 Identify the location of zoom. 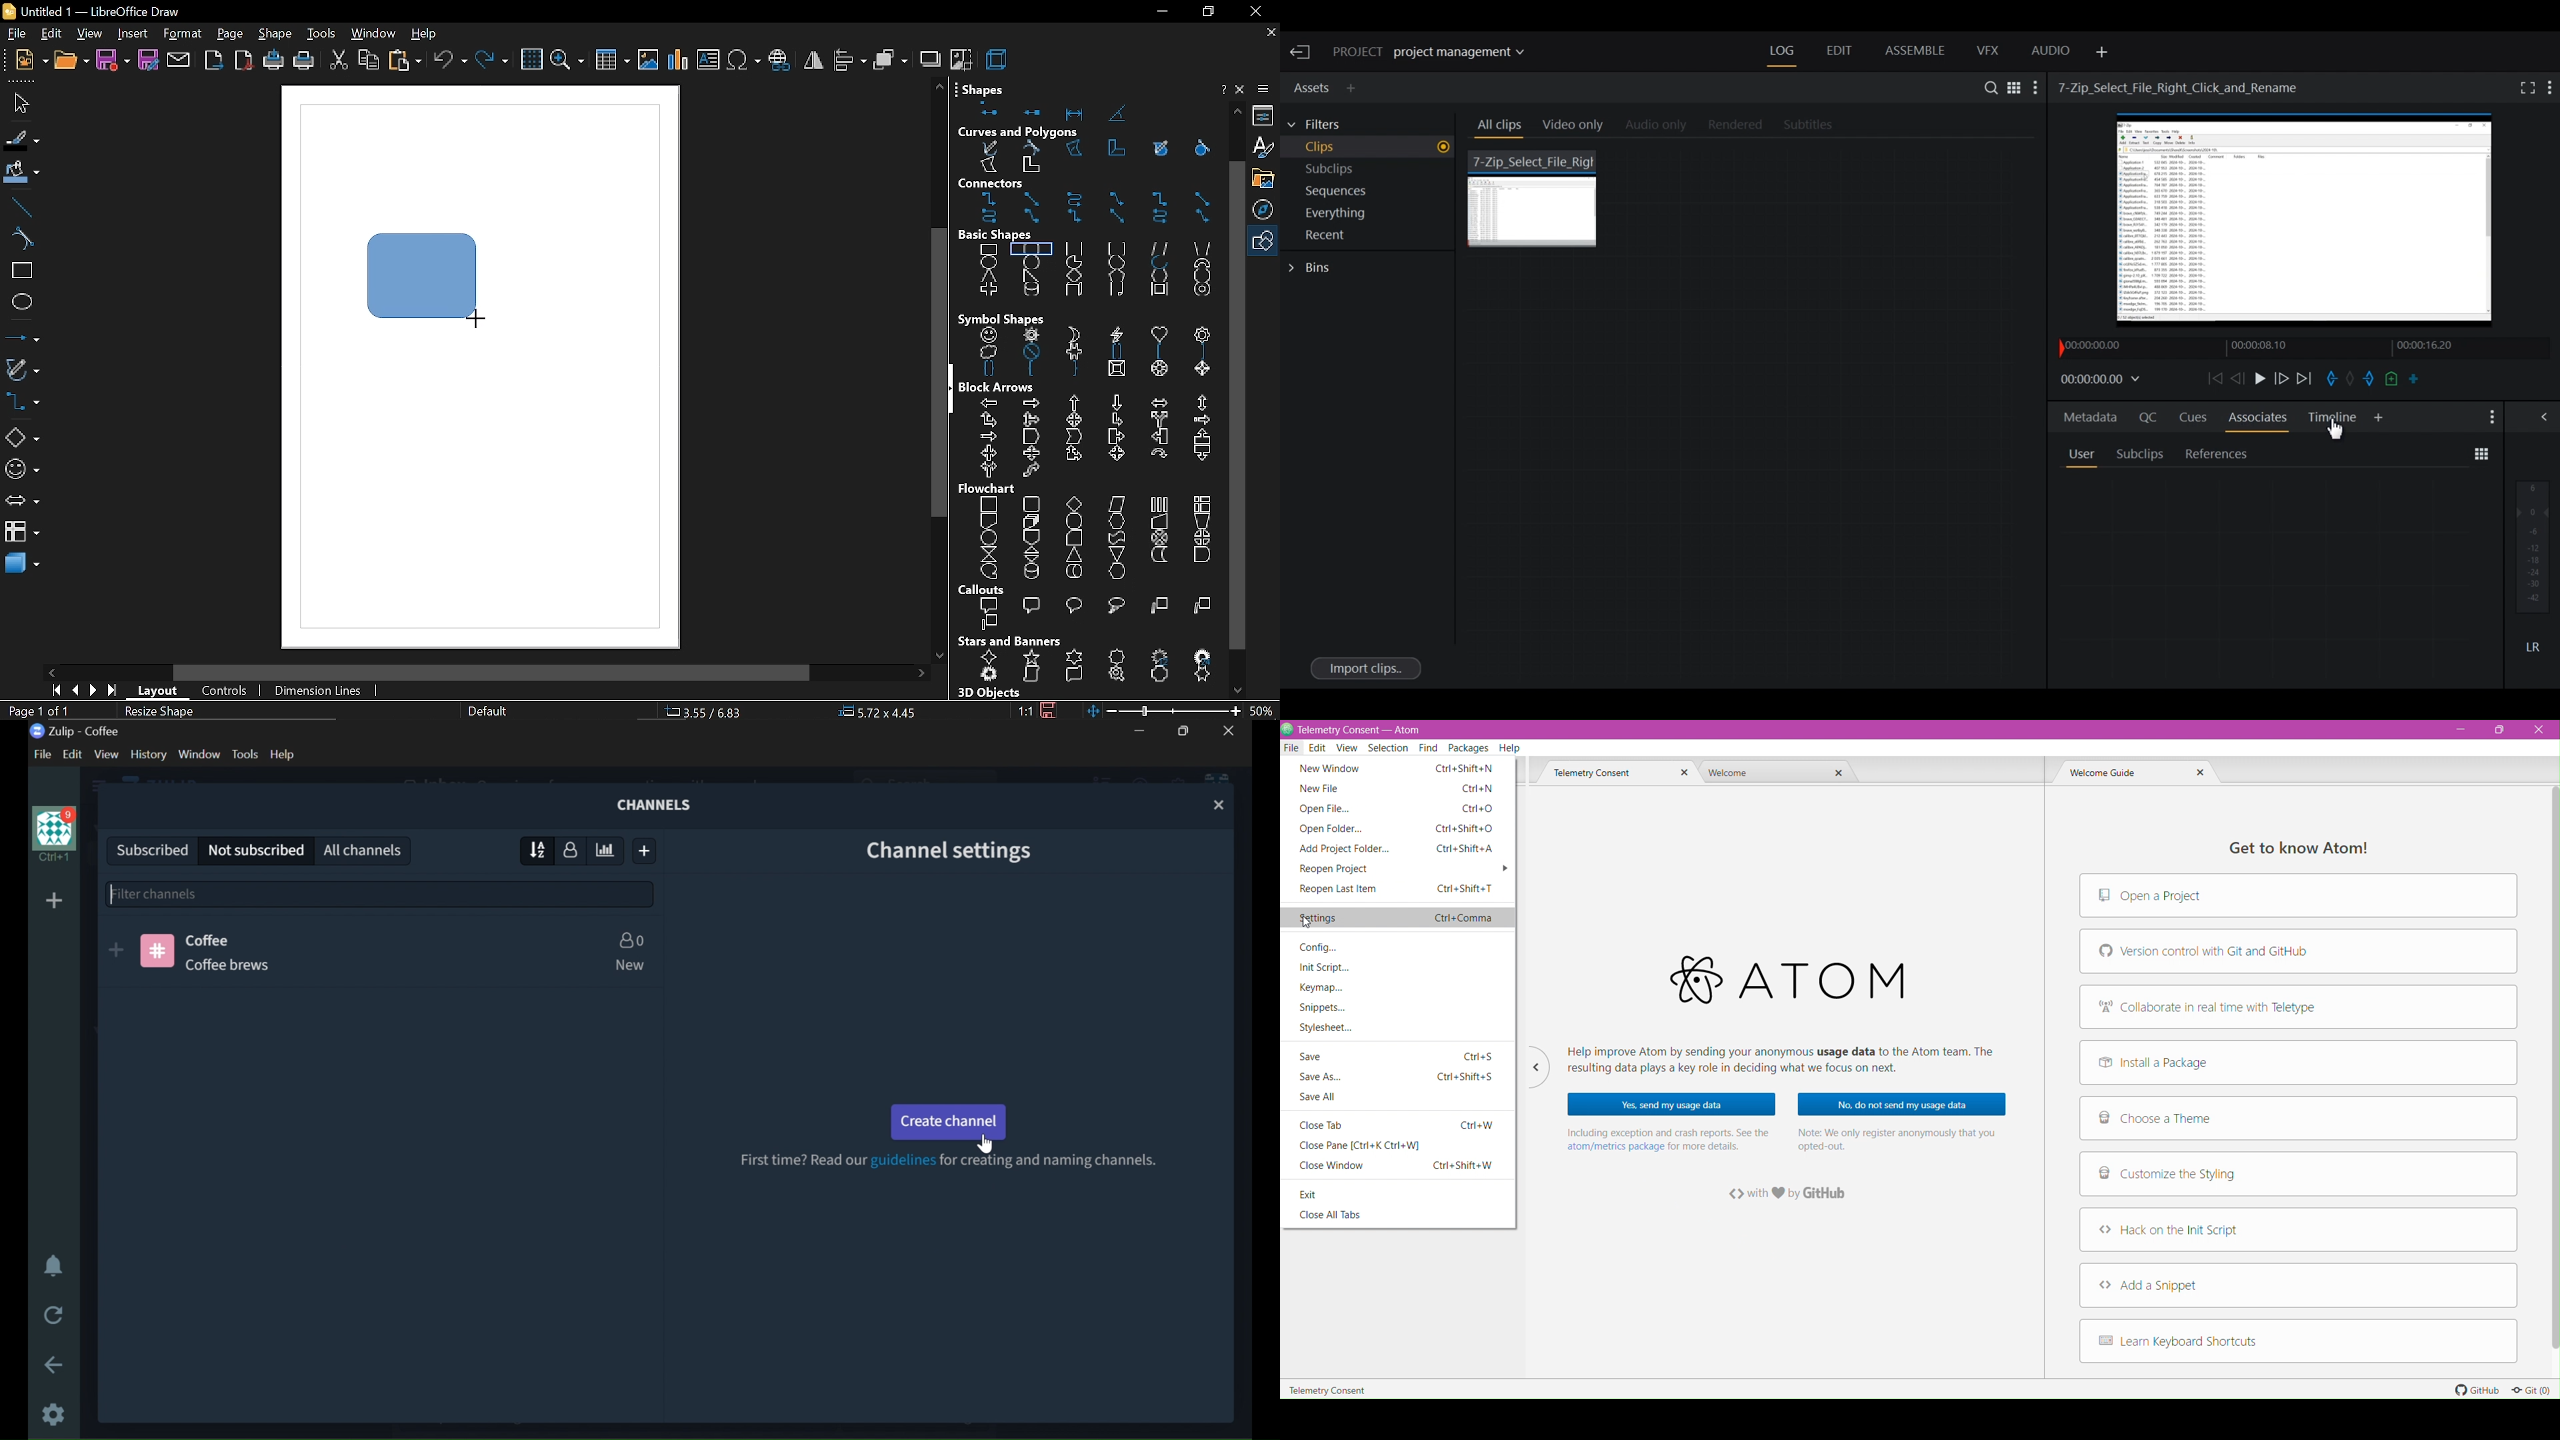
(566, 62).